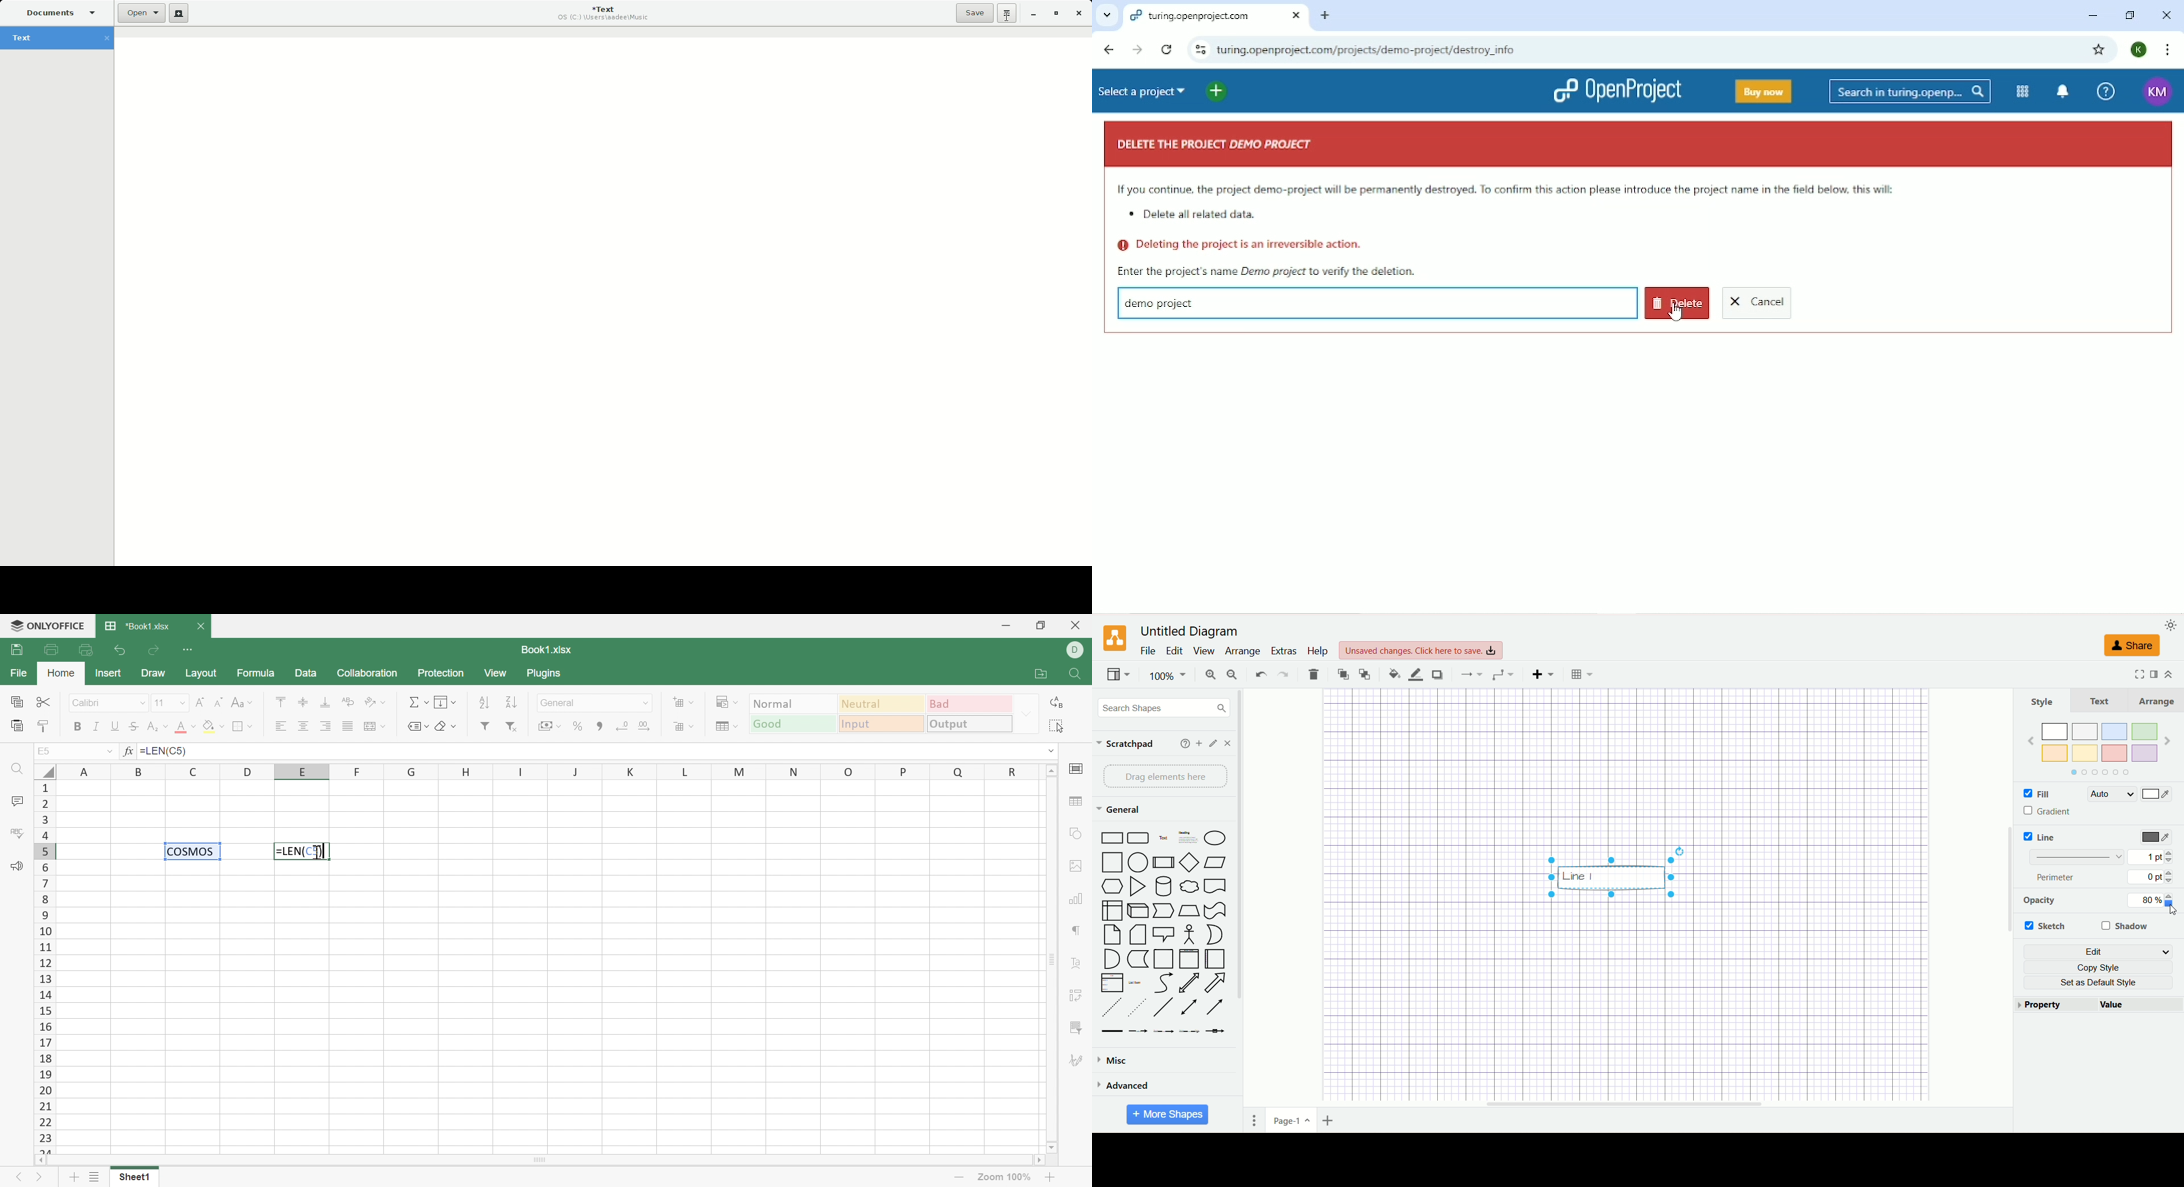 This screenshot has height=1204, width=2184. I want to click on Zoom 100%, so click(1006, 1178).